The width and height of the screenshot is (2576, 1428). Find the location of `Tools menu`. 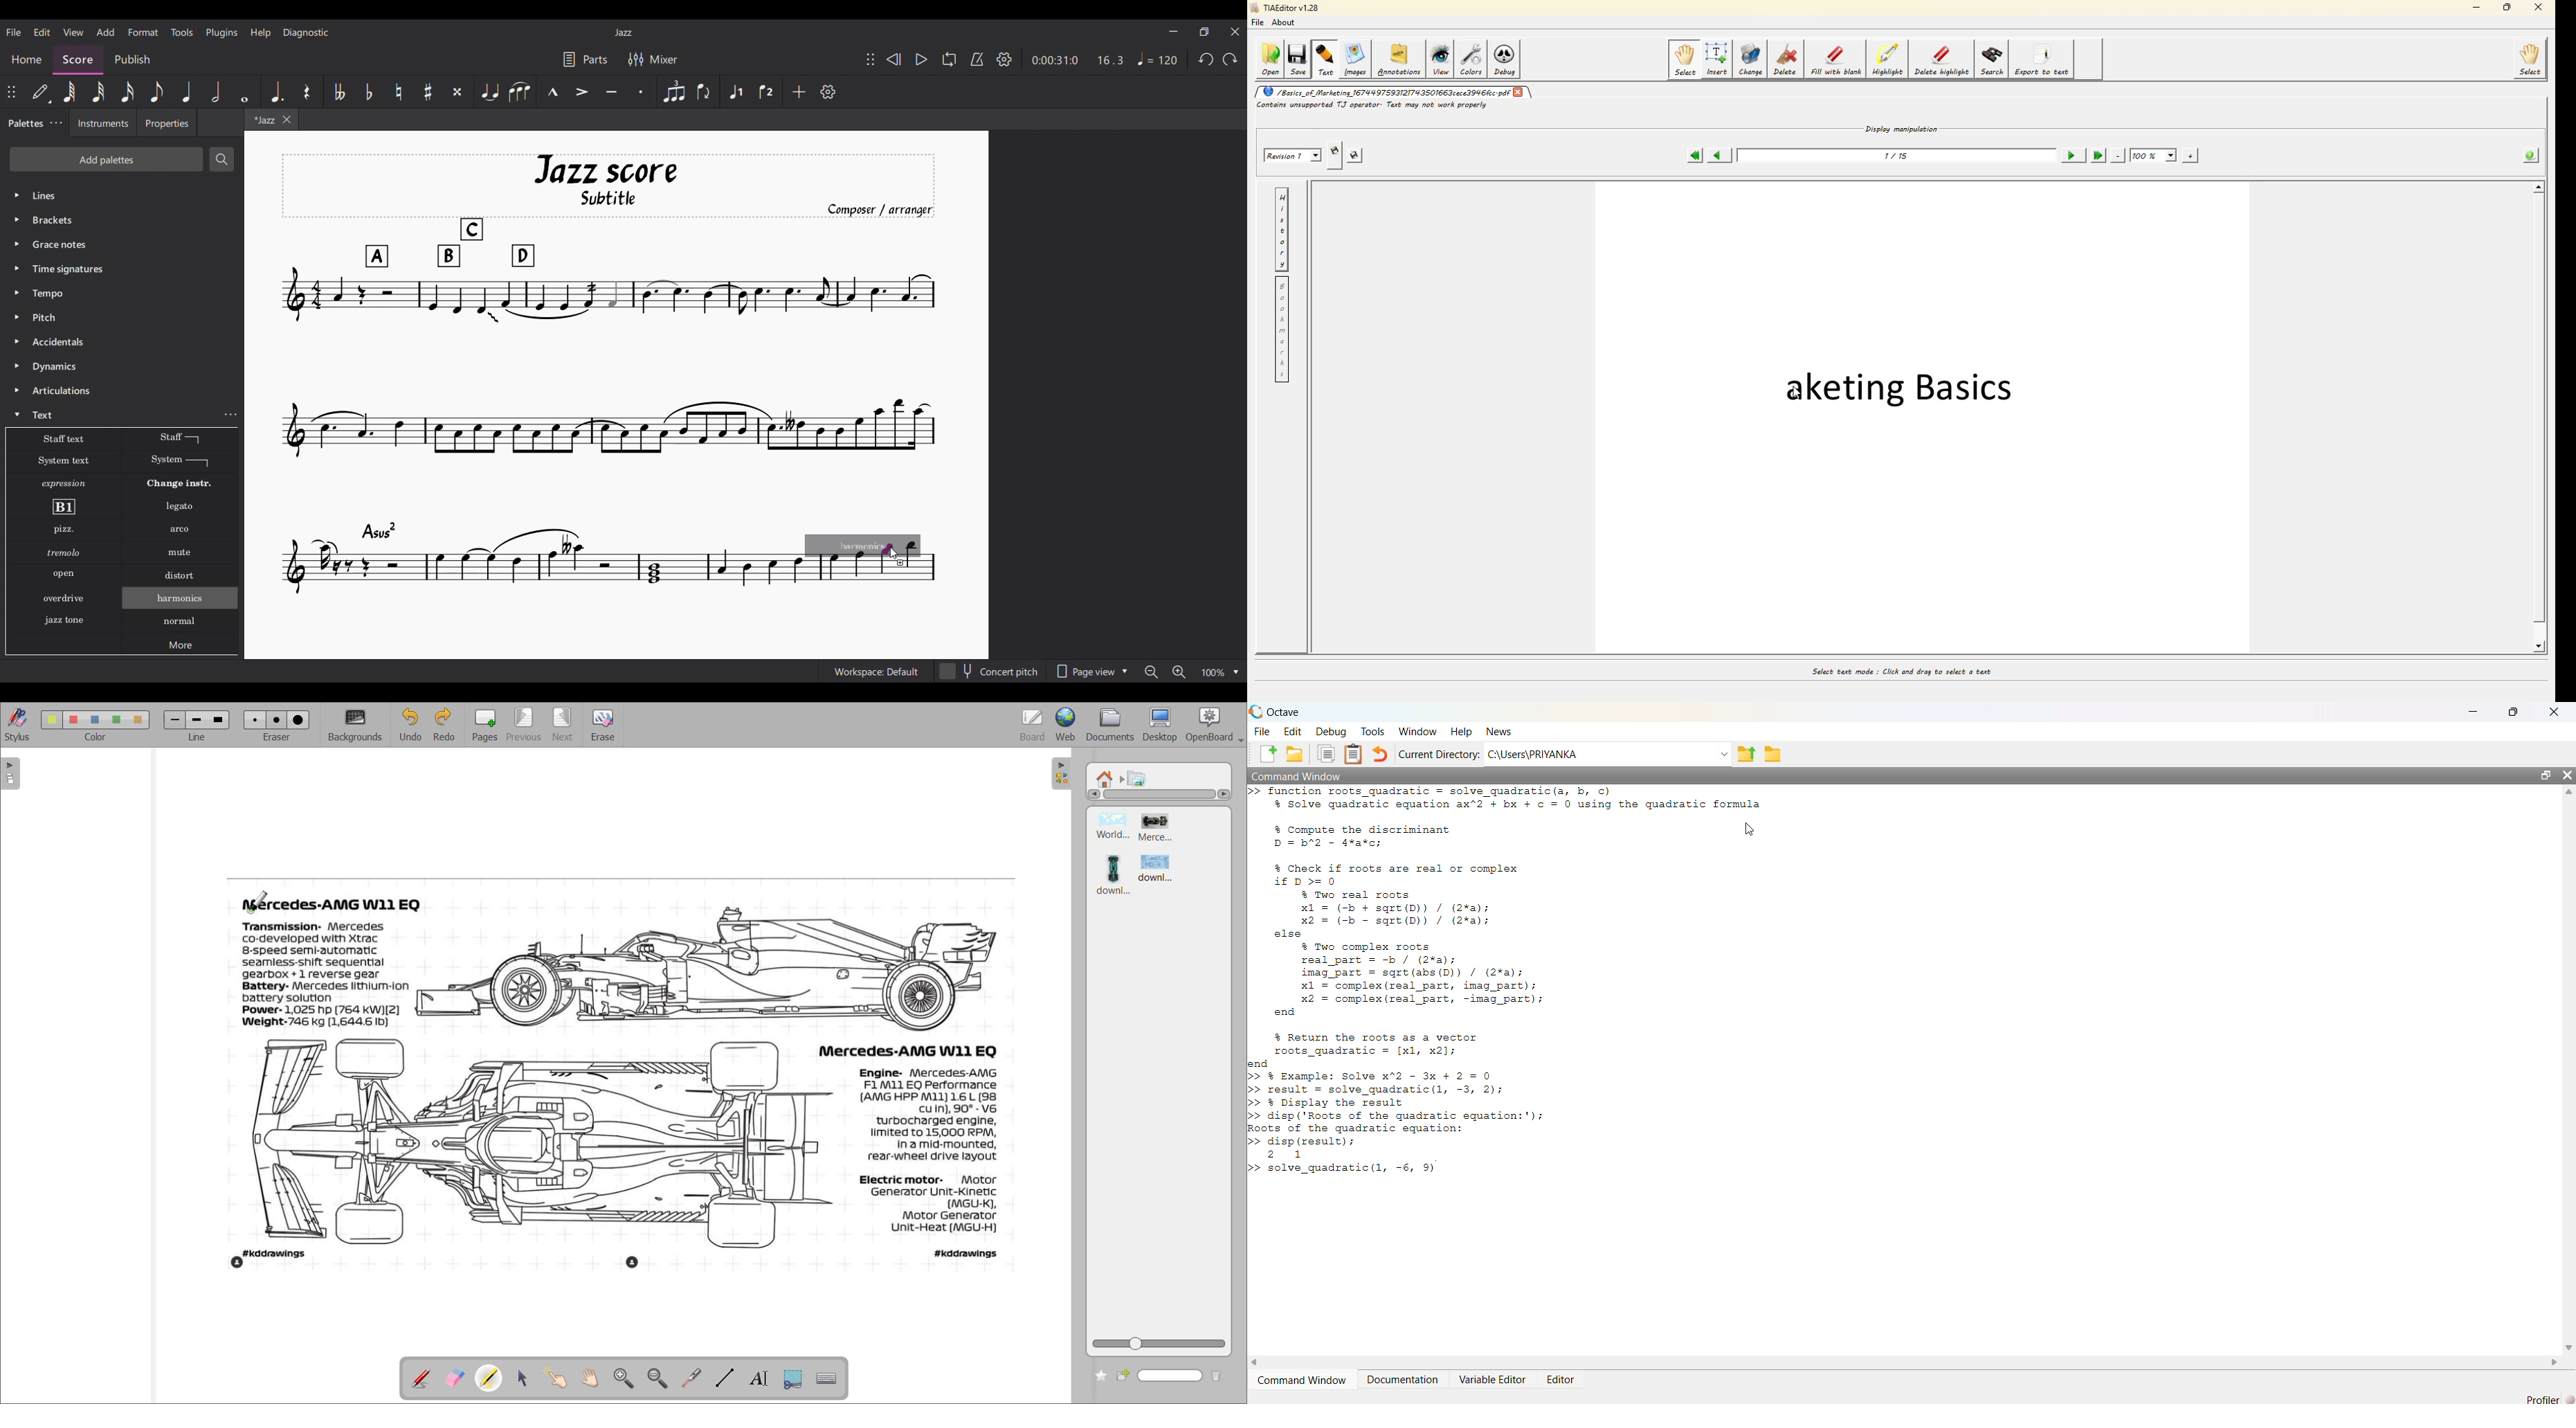

Tools menu is located at coordinates (183, 32).